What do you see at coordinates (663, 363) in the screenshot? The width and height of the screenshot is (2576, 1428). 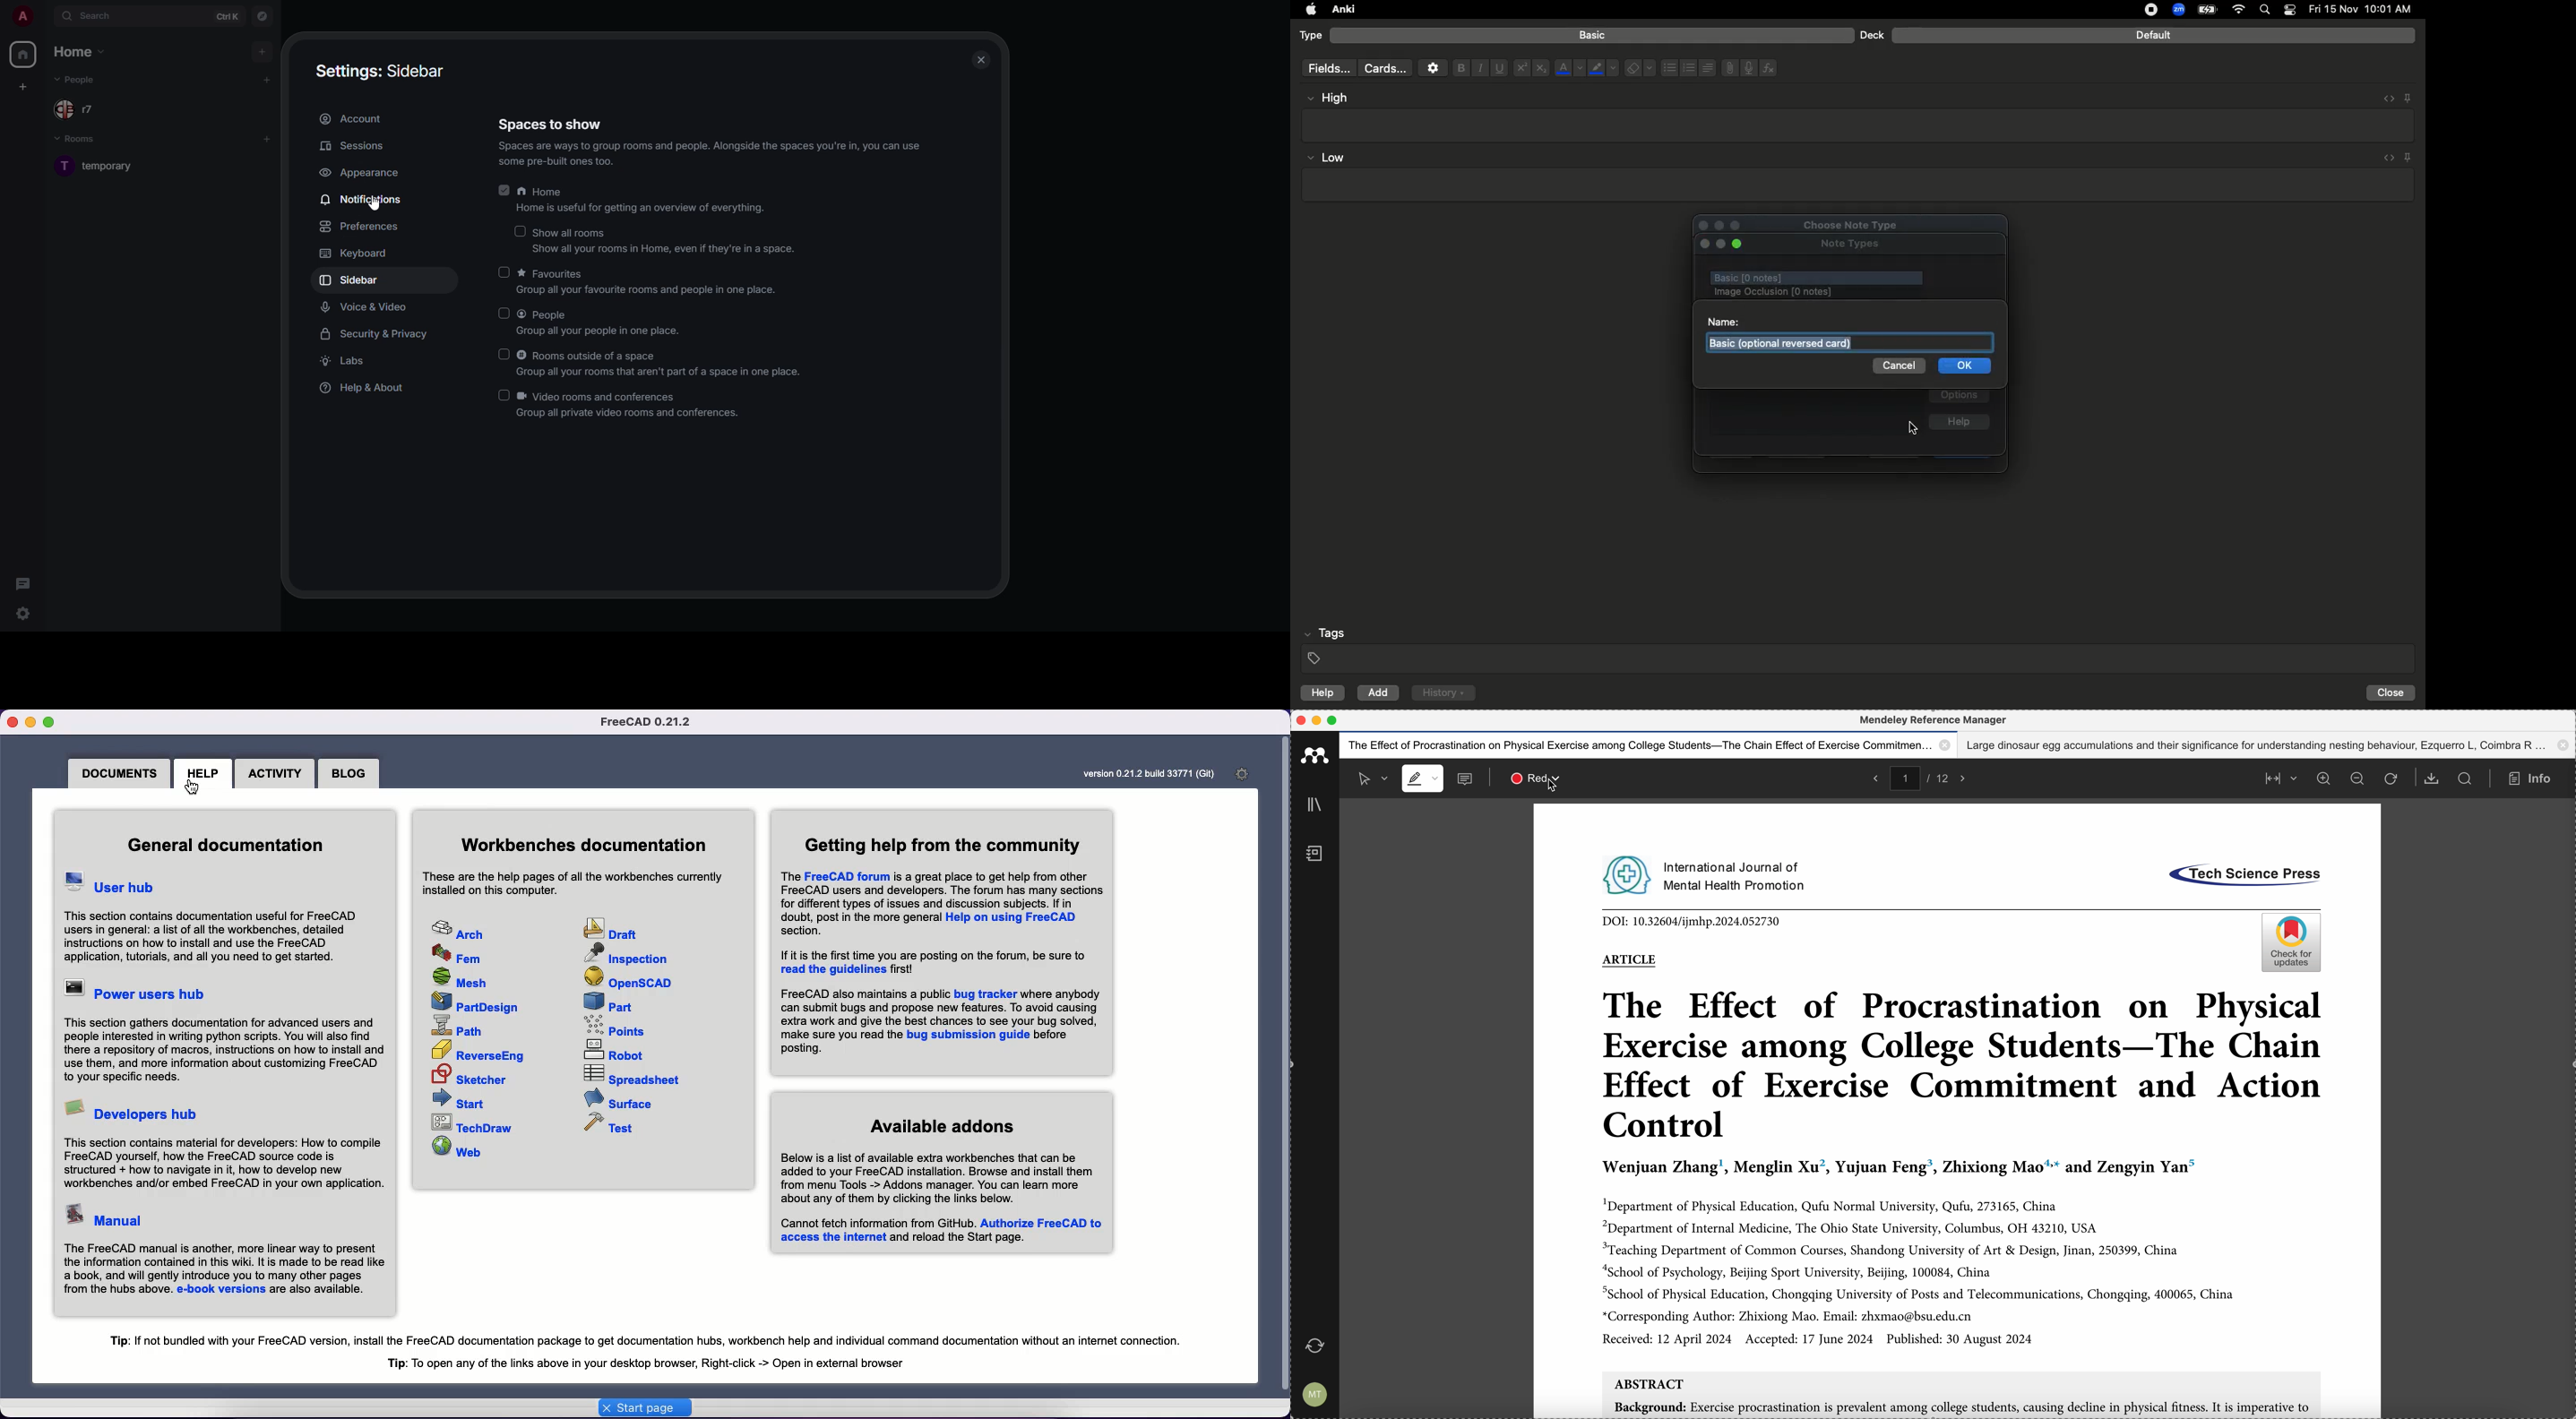 I see `rooms outside of a space` at bounding box center [663, 363].